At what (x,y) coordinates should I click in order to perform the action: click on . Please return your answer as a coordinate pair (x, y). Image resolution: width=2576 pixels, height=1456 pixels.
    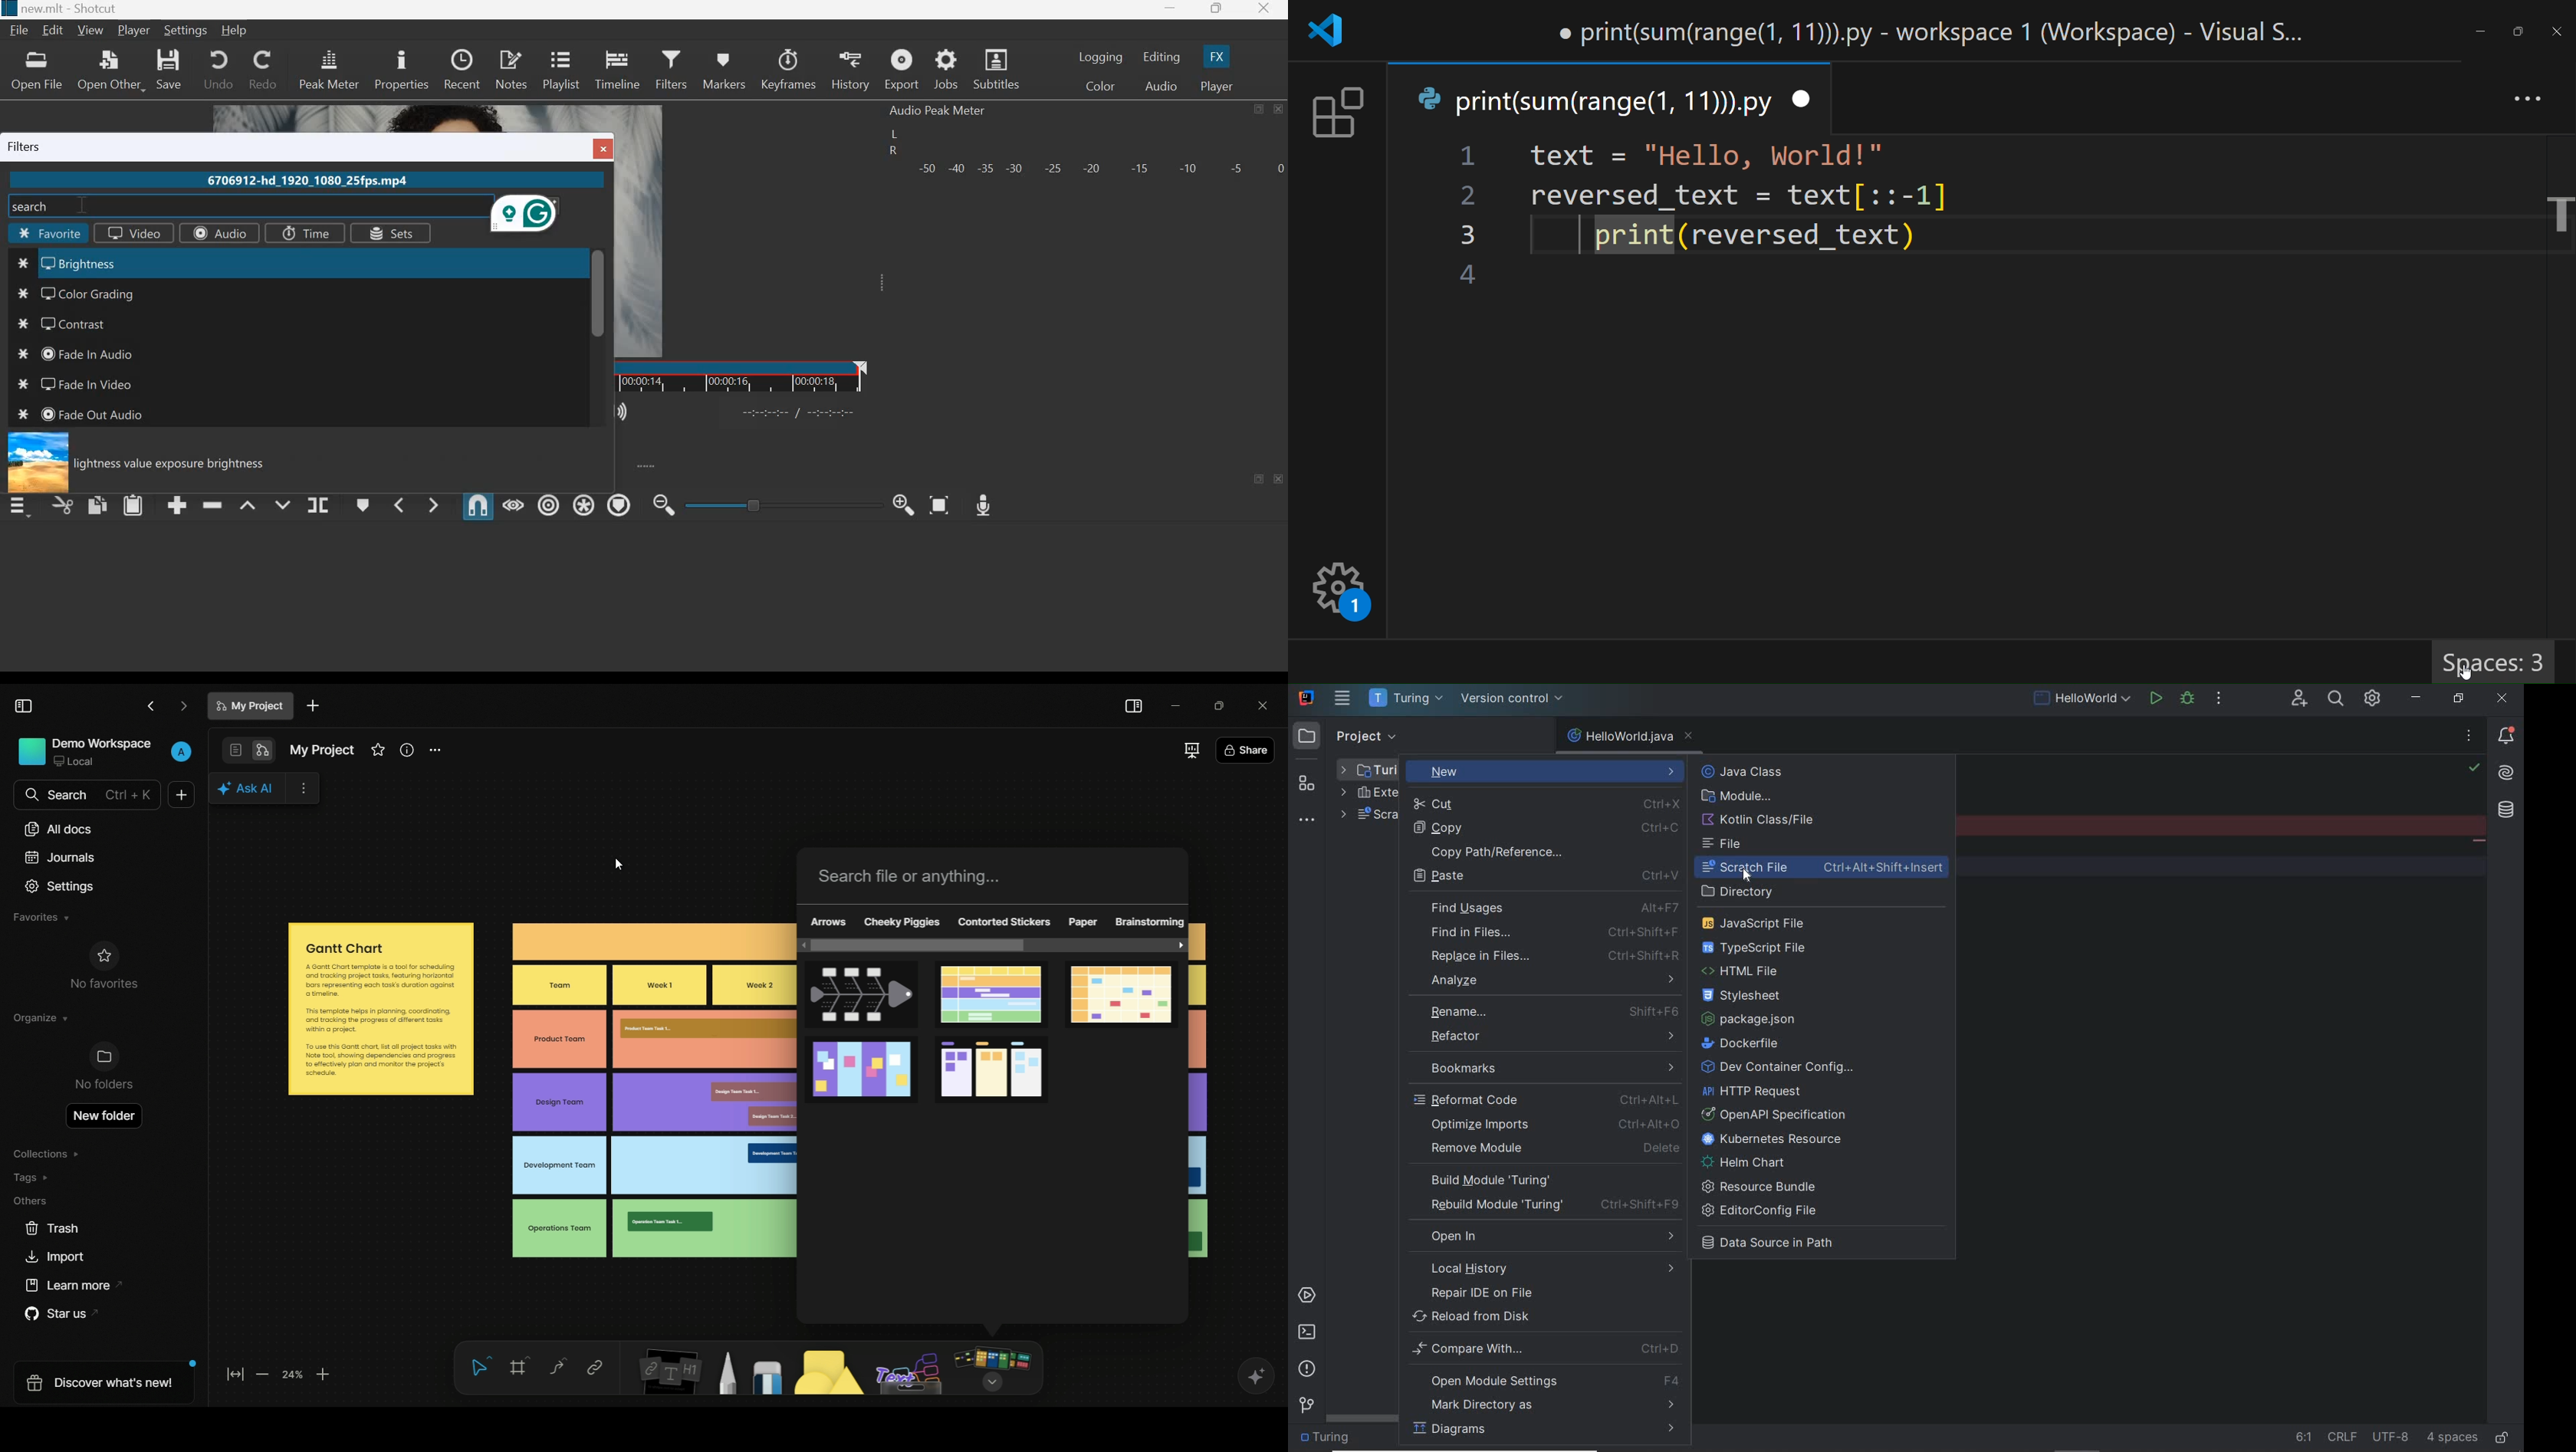
    Looking at the image, I should click on (19, 386).